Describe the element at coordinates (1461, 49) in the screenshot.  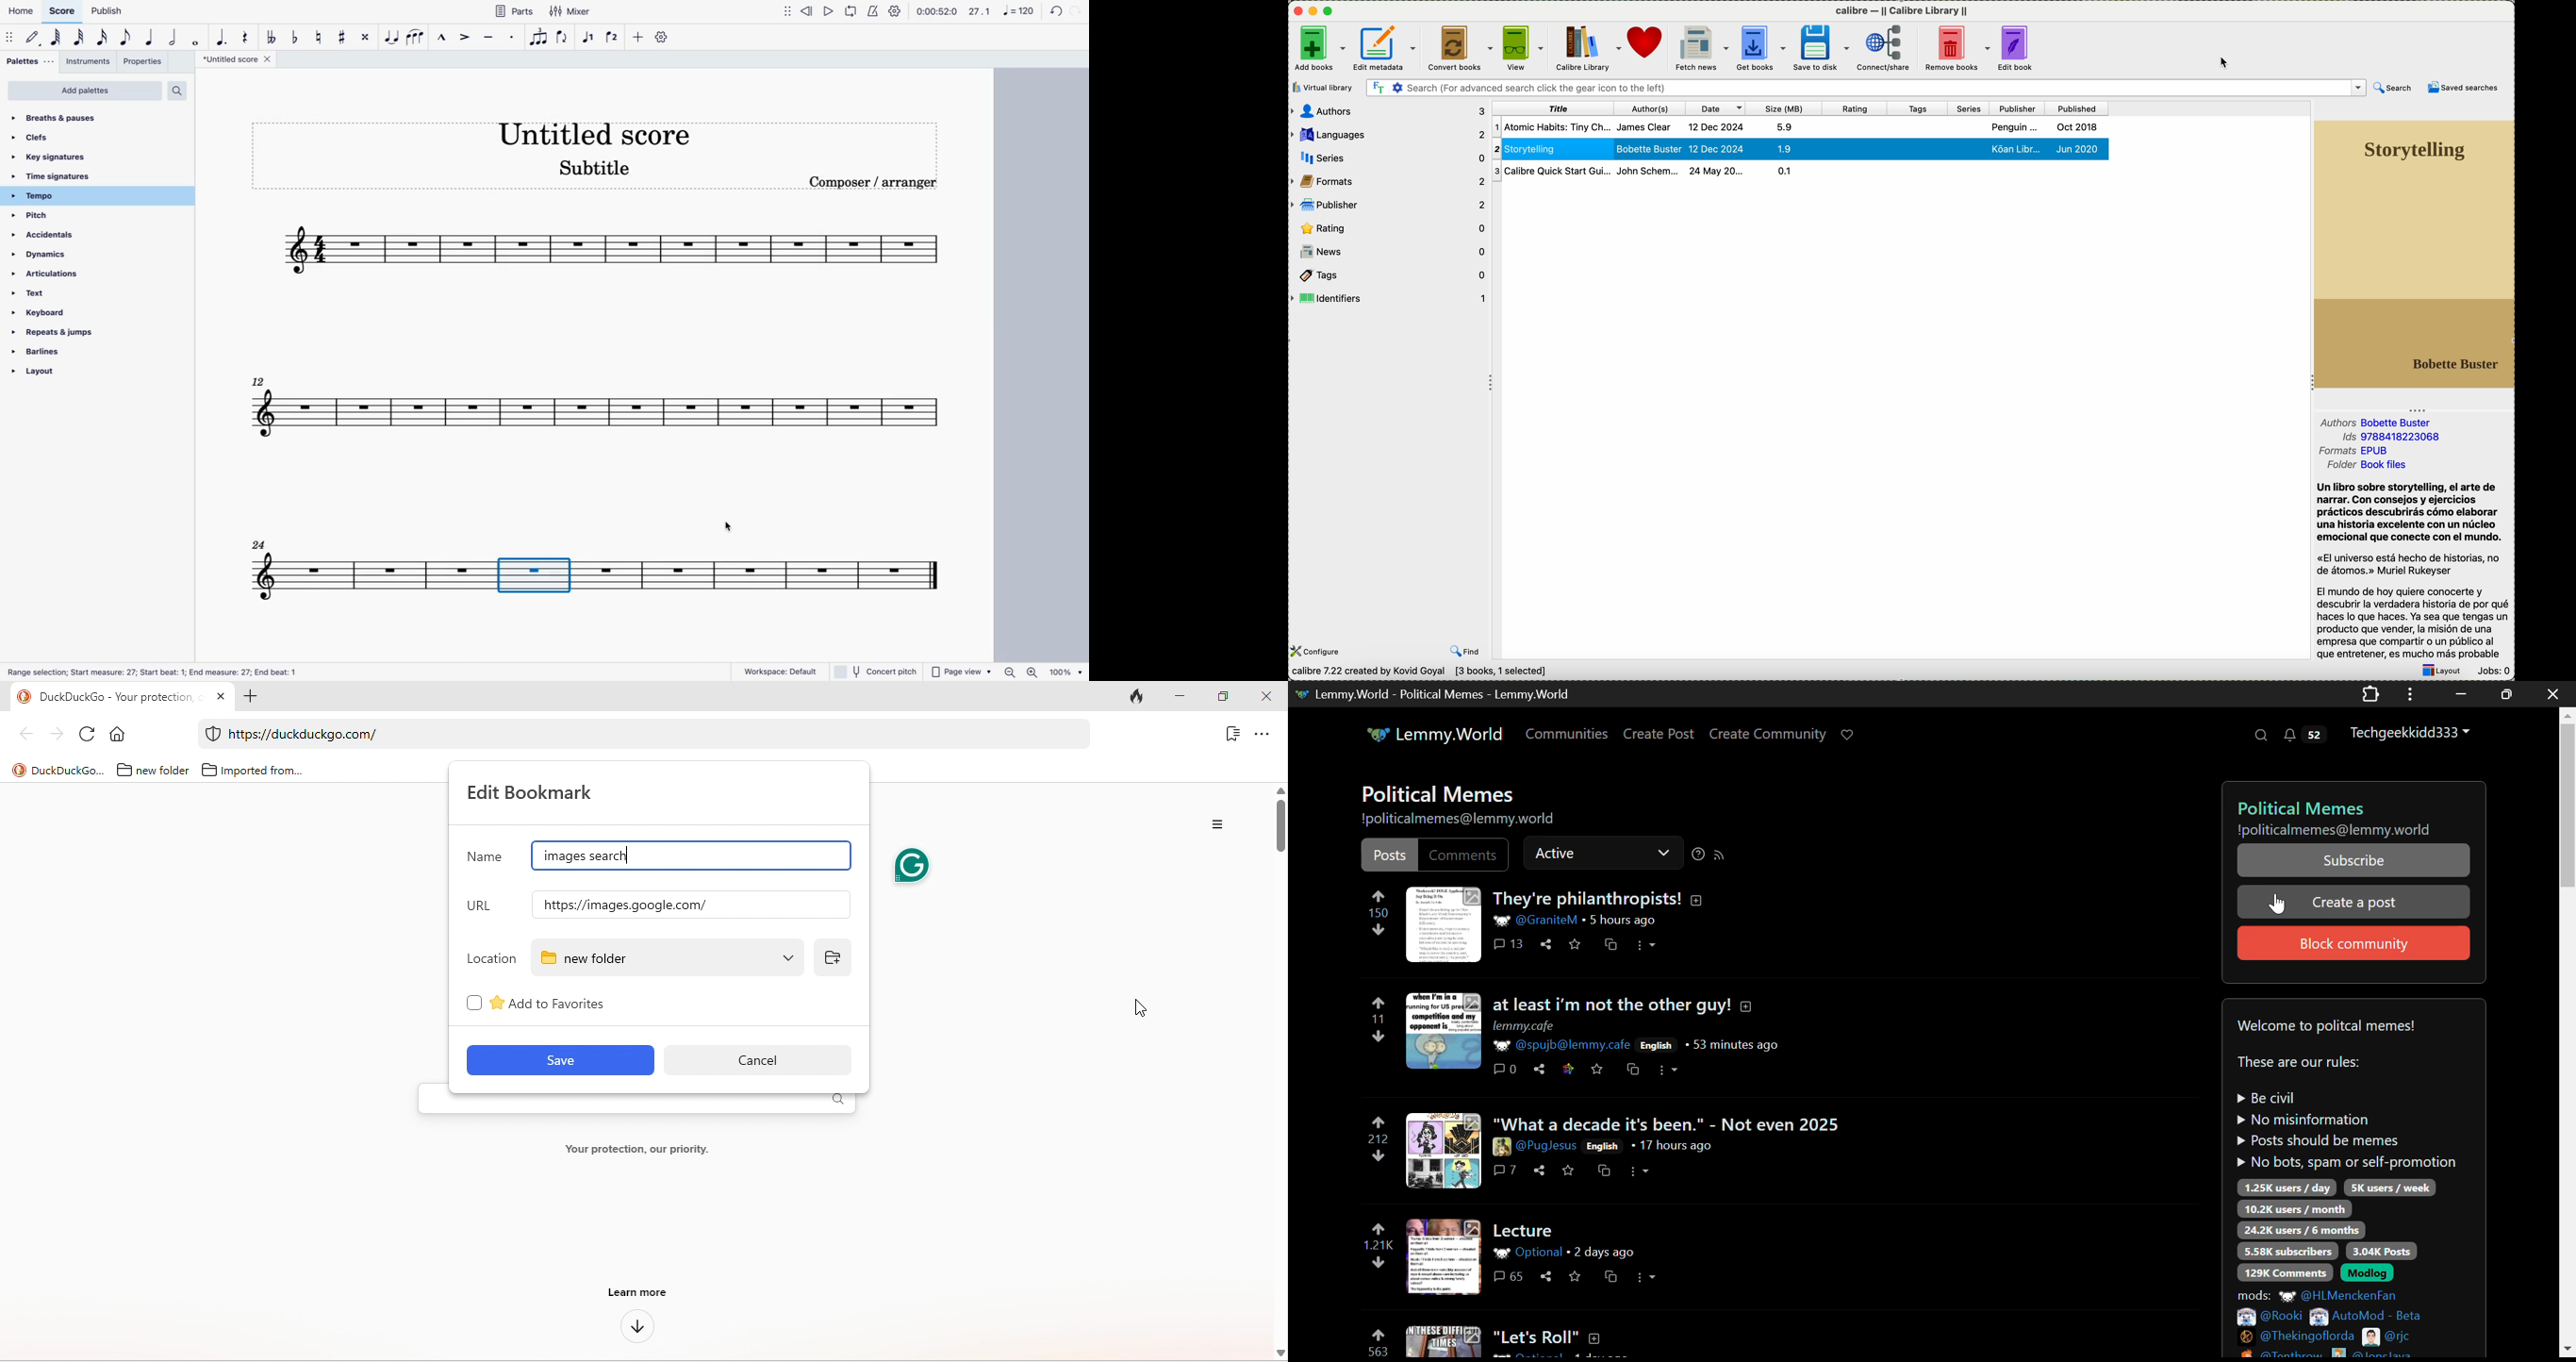
I see `convert books` at that location.